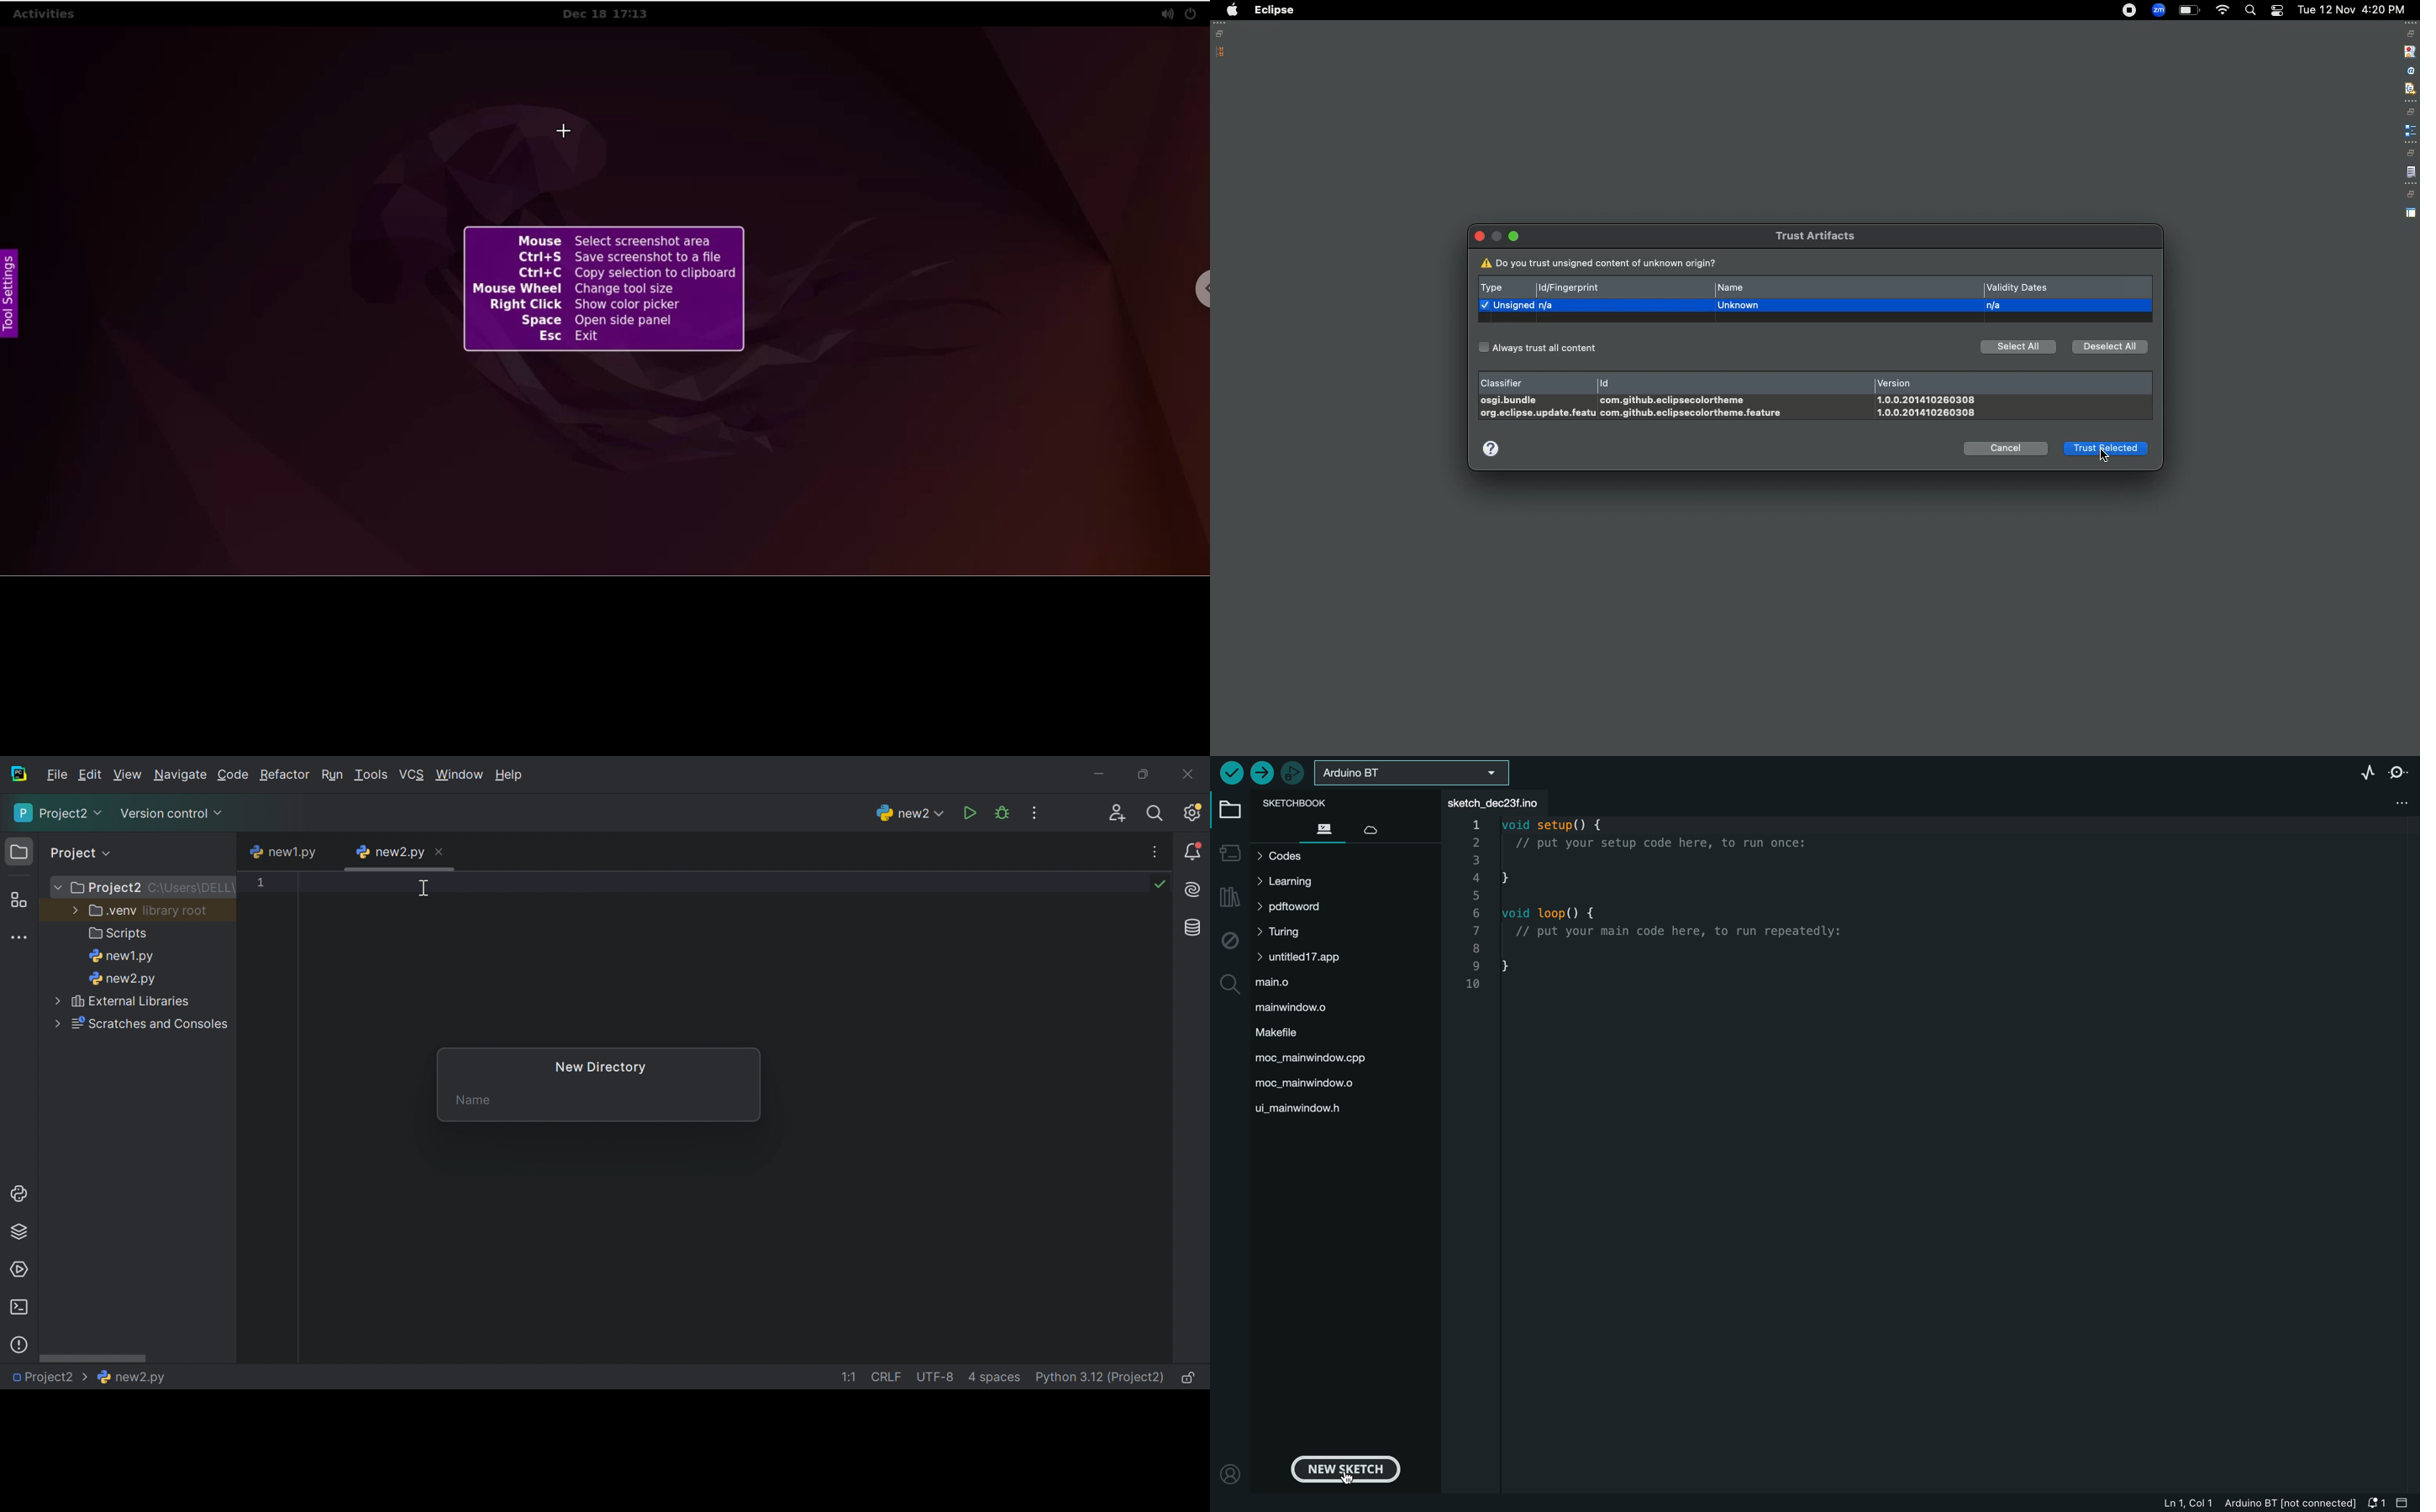  What do you see at coordinates (2276, 11) in the screenshot?
I see `Notification` at bounding box center [2276, 11].